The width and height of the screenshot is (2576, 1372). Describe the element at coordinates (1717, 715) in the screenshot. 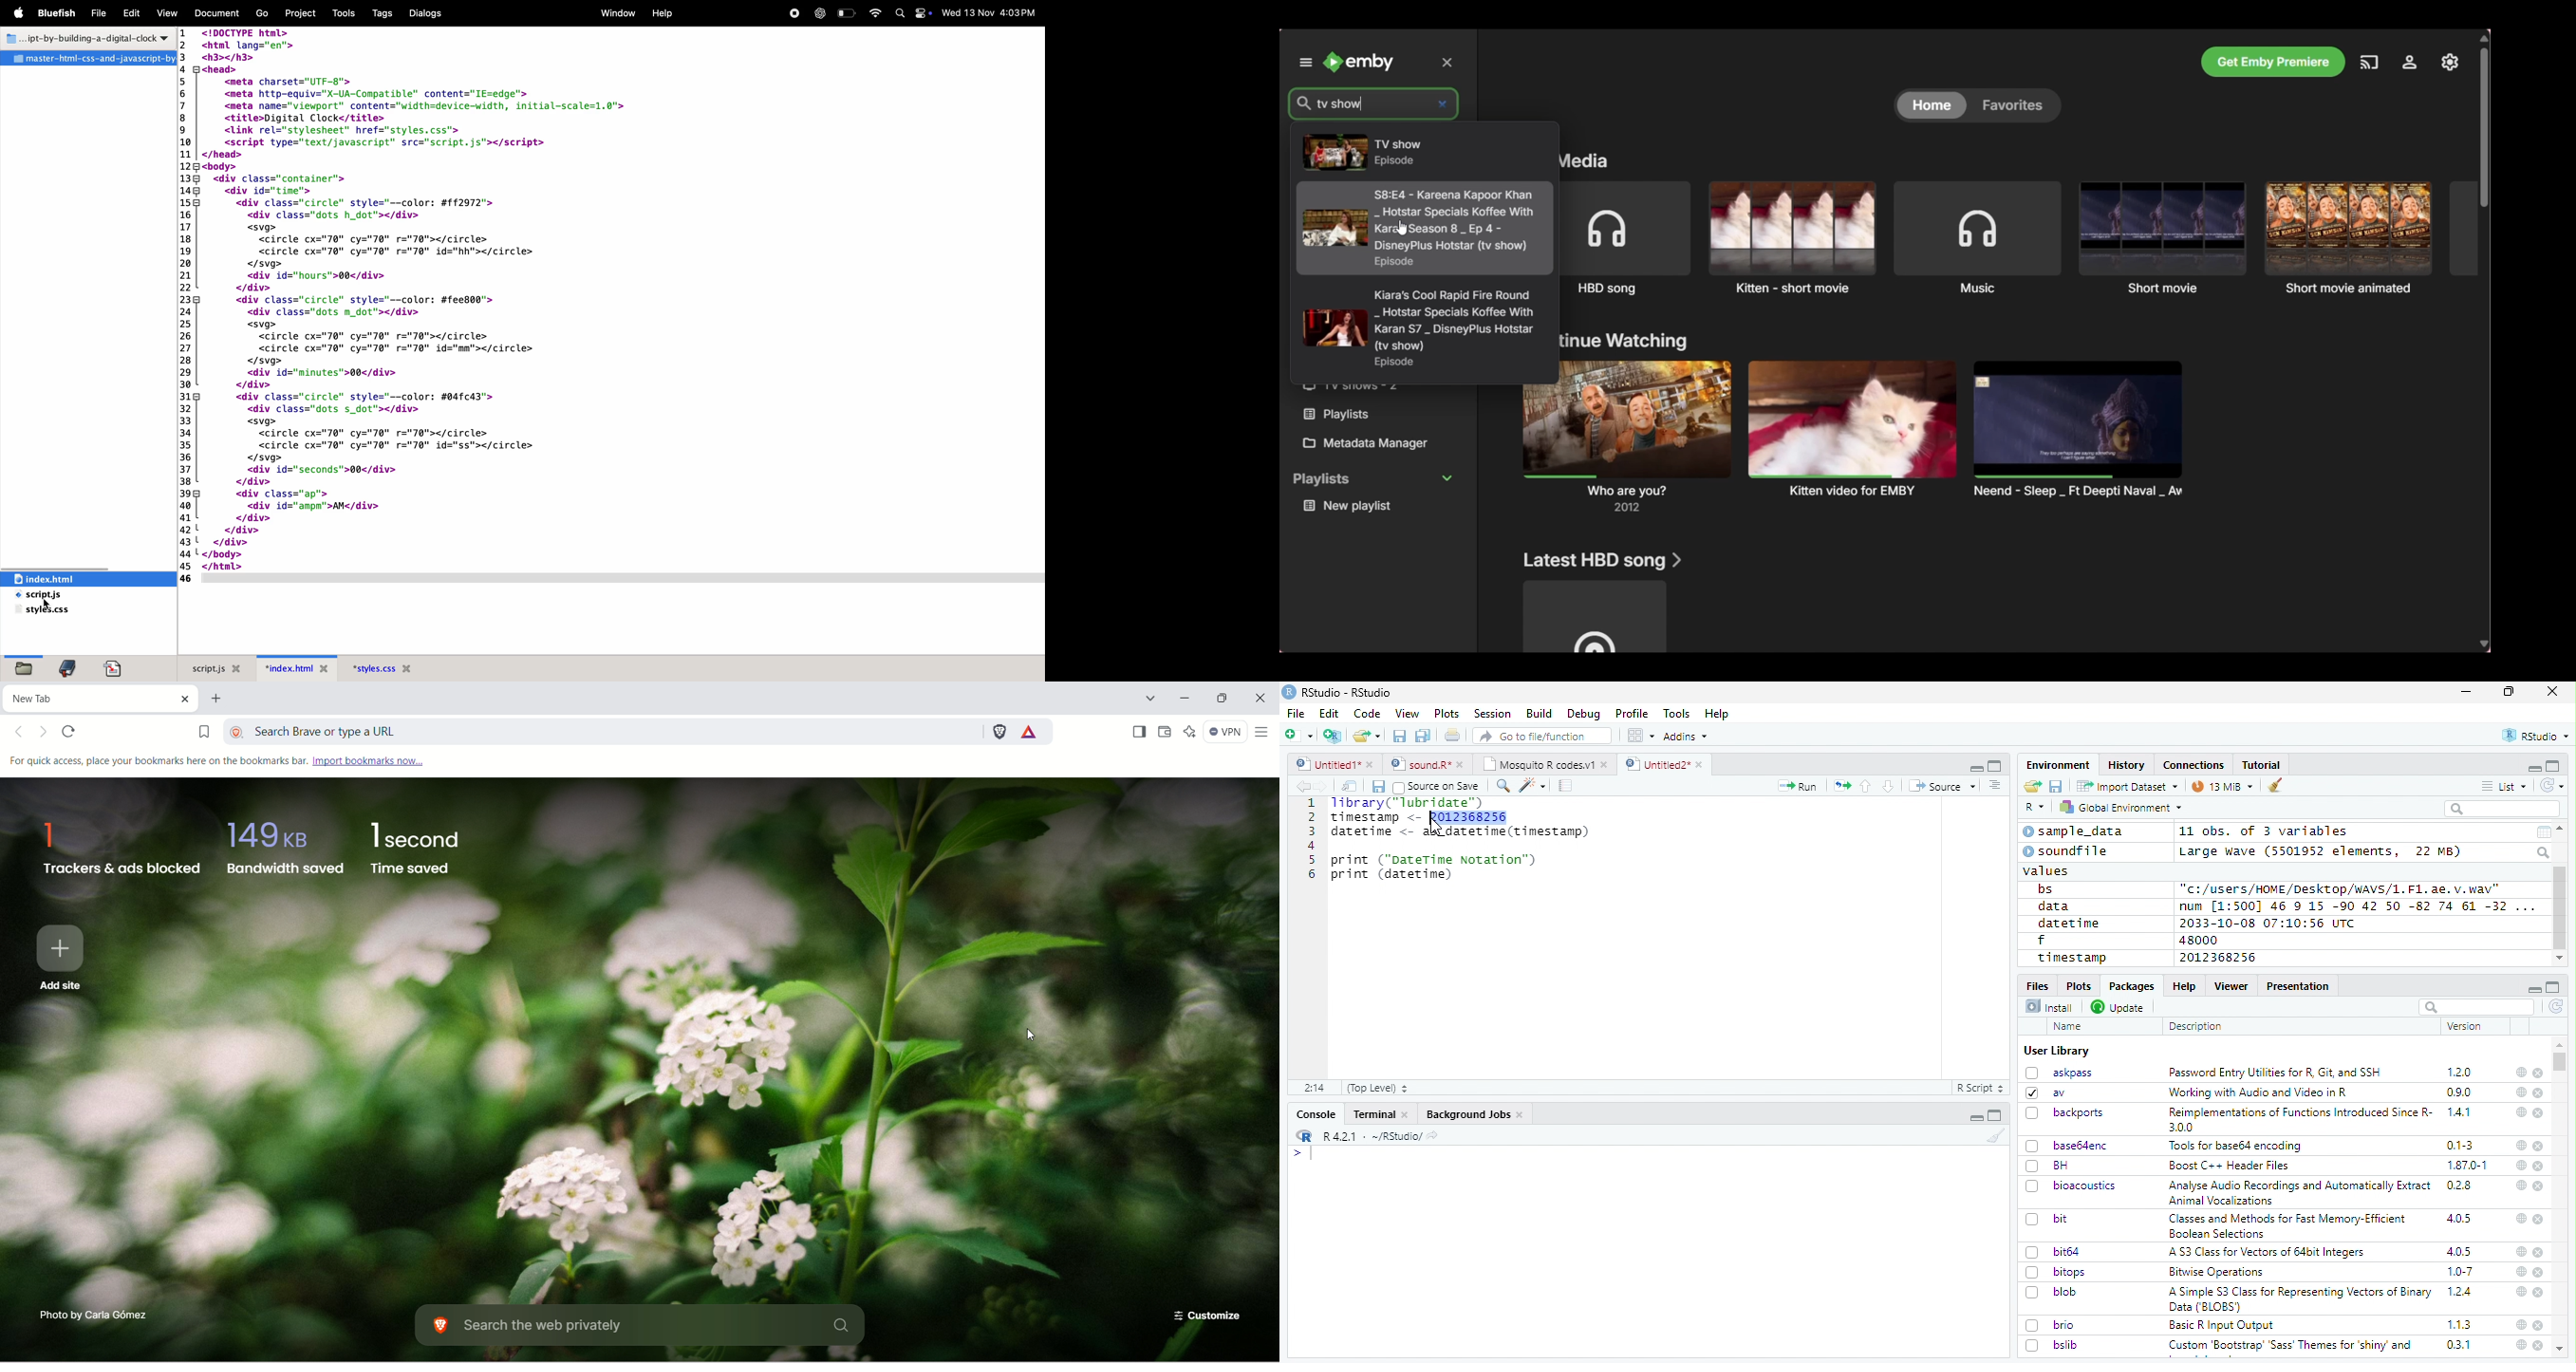

I see `Help` at that location.